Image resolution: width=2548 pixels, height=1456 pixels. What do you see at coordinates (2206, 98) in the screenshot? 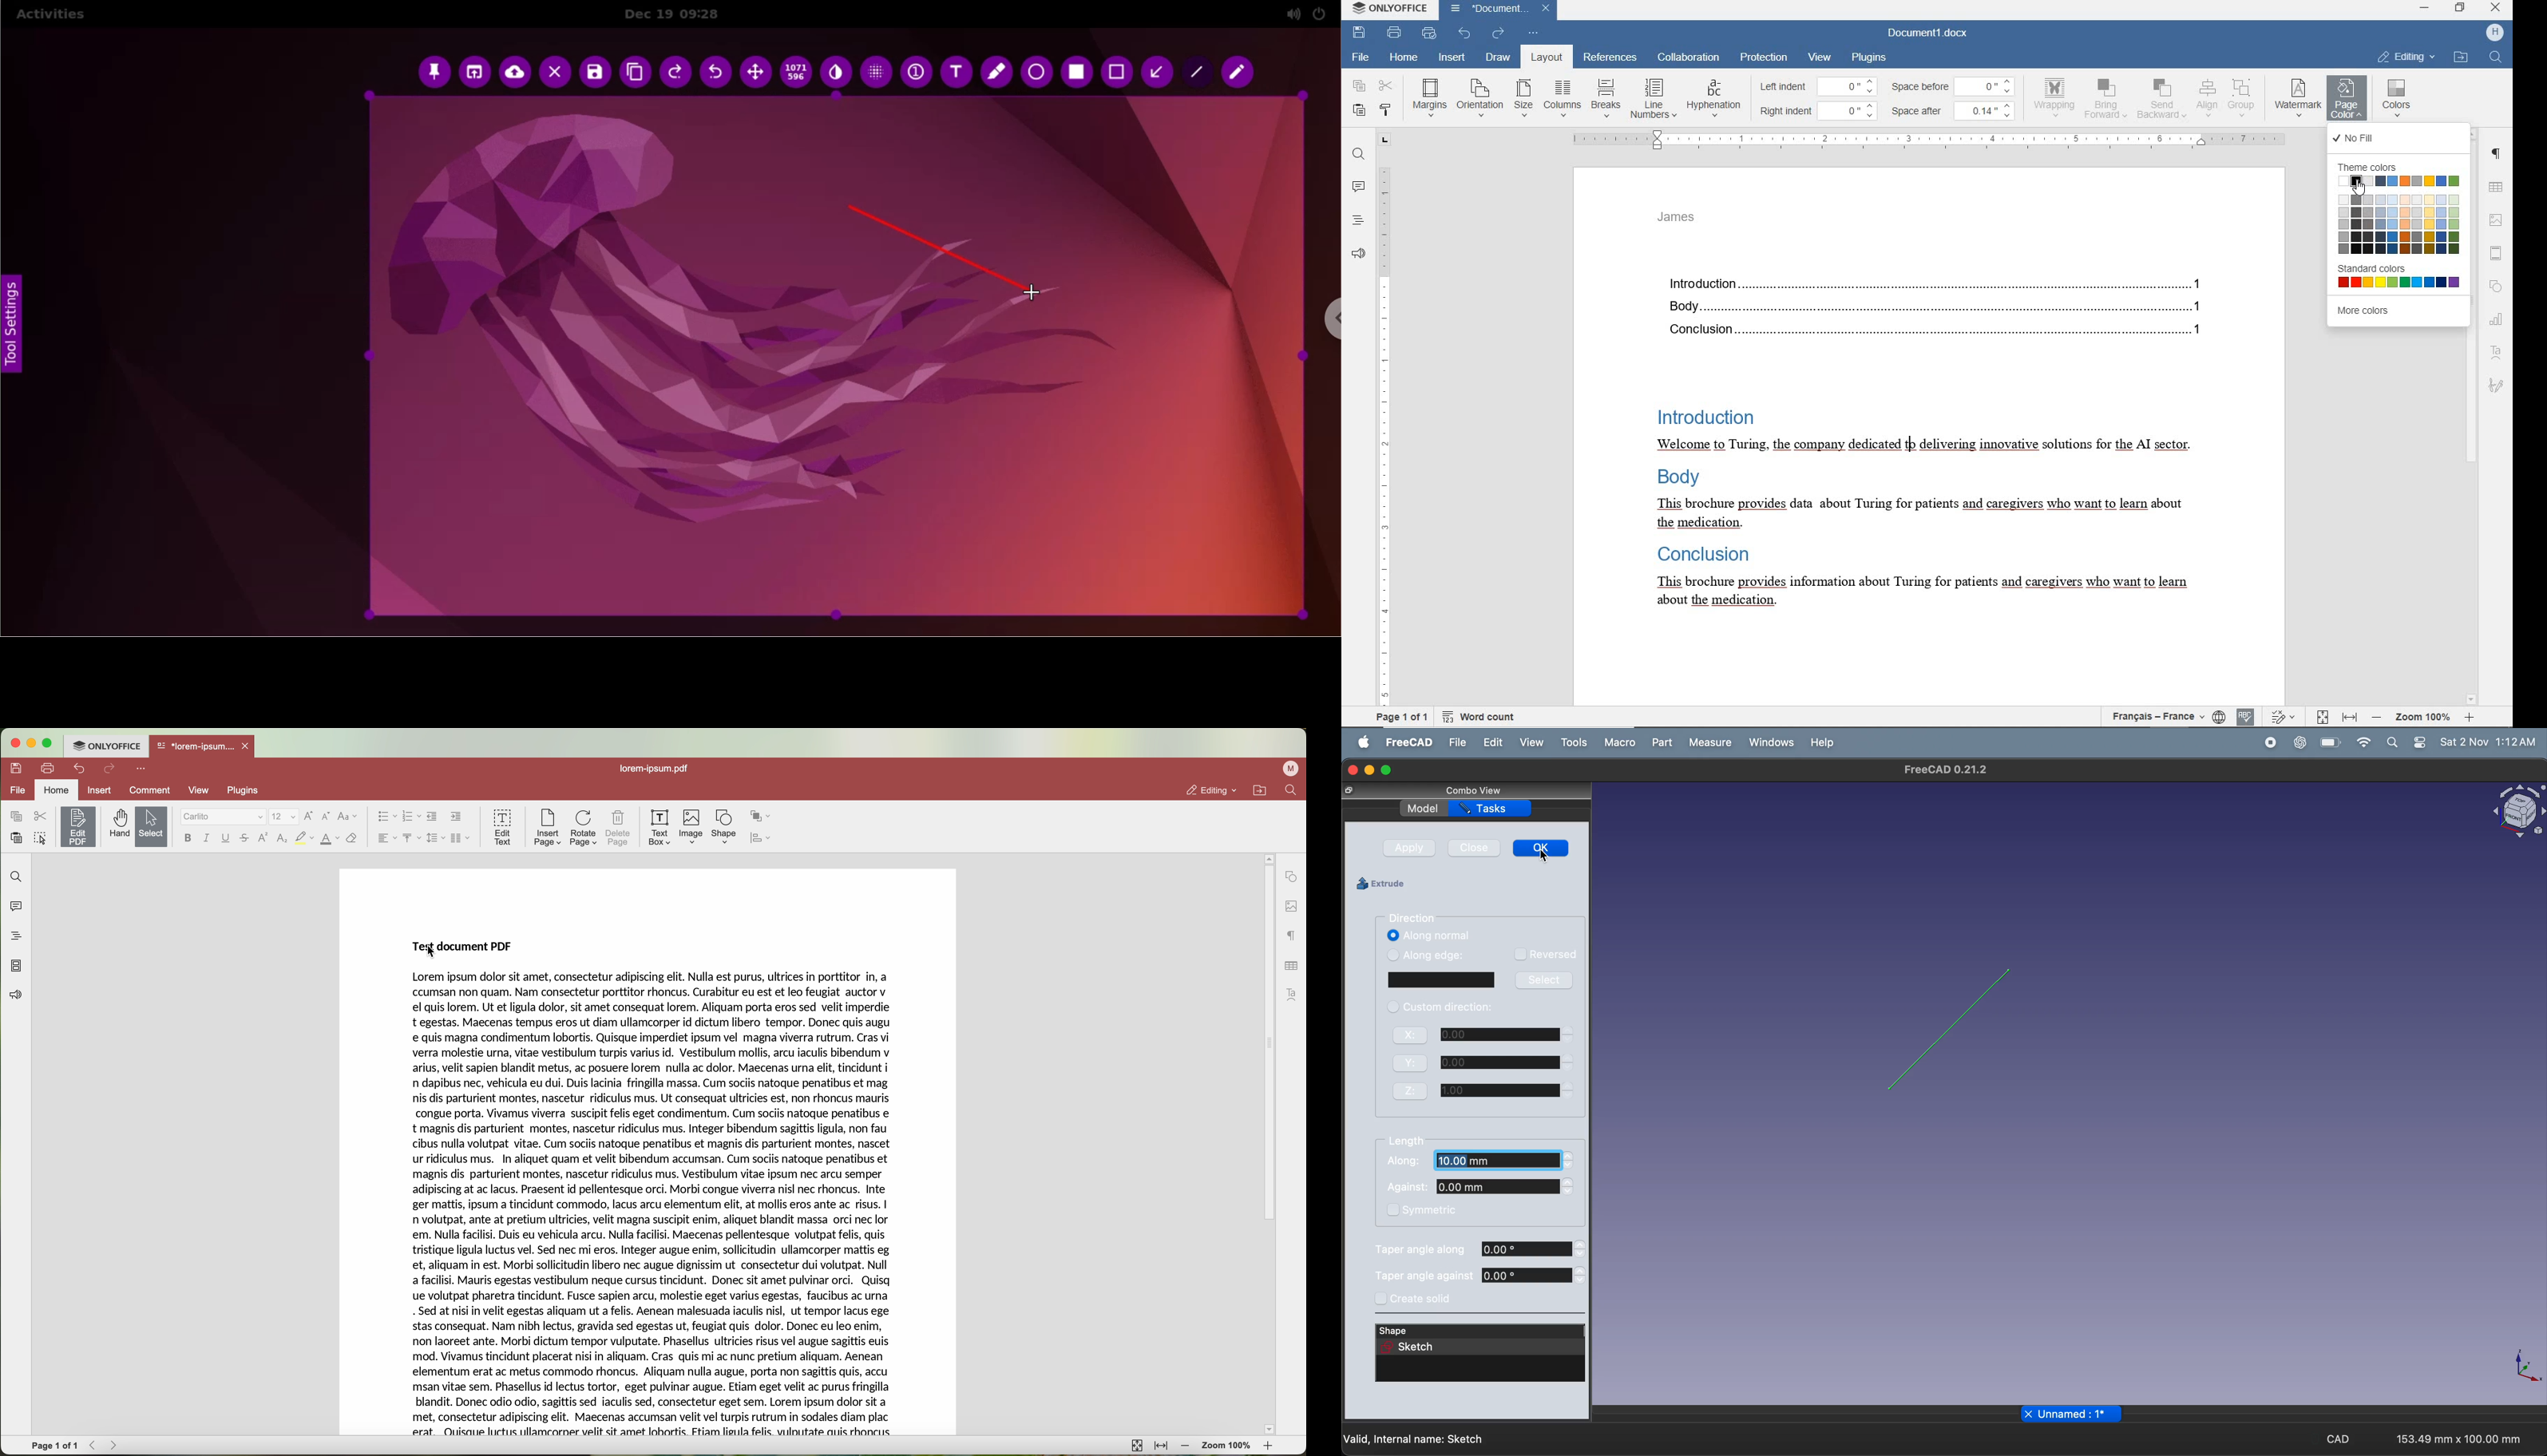
I see `align` at bounding box center [2206, 98].